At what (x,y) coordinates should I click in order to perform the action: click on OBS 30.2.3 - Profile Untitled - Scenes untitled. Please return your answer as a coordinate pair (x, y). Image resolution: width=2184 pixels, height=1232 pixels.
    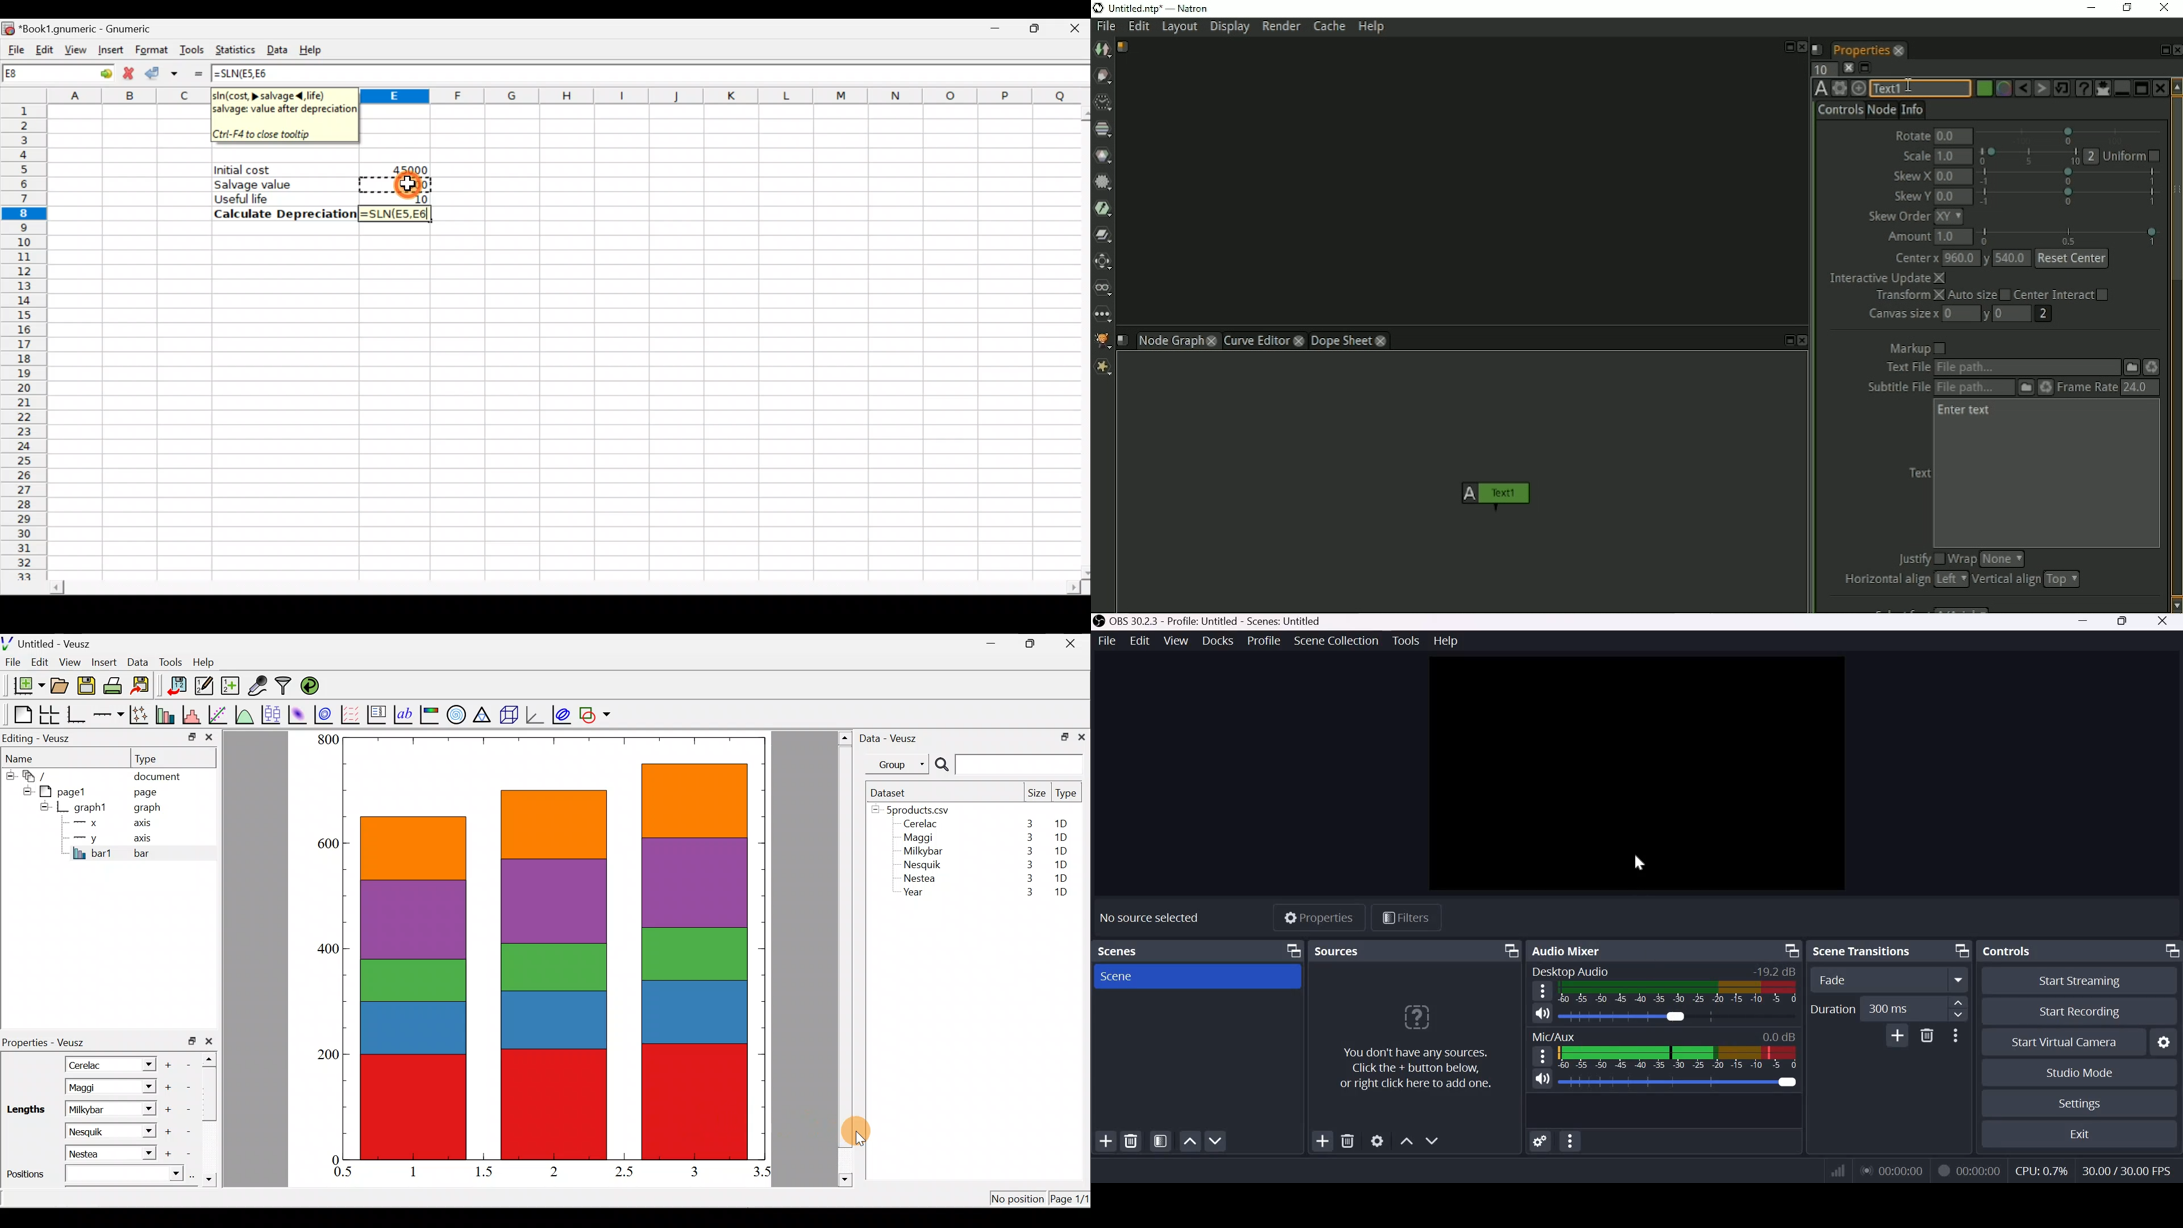
    Looking at the image, I should click on (1211, 621).